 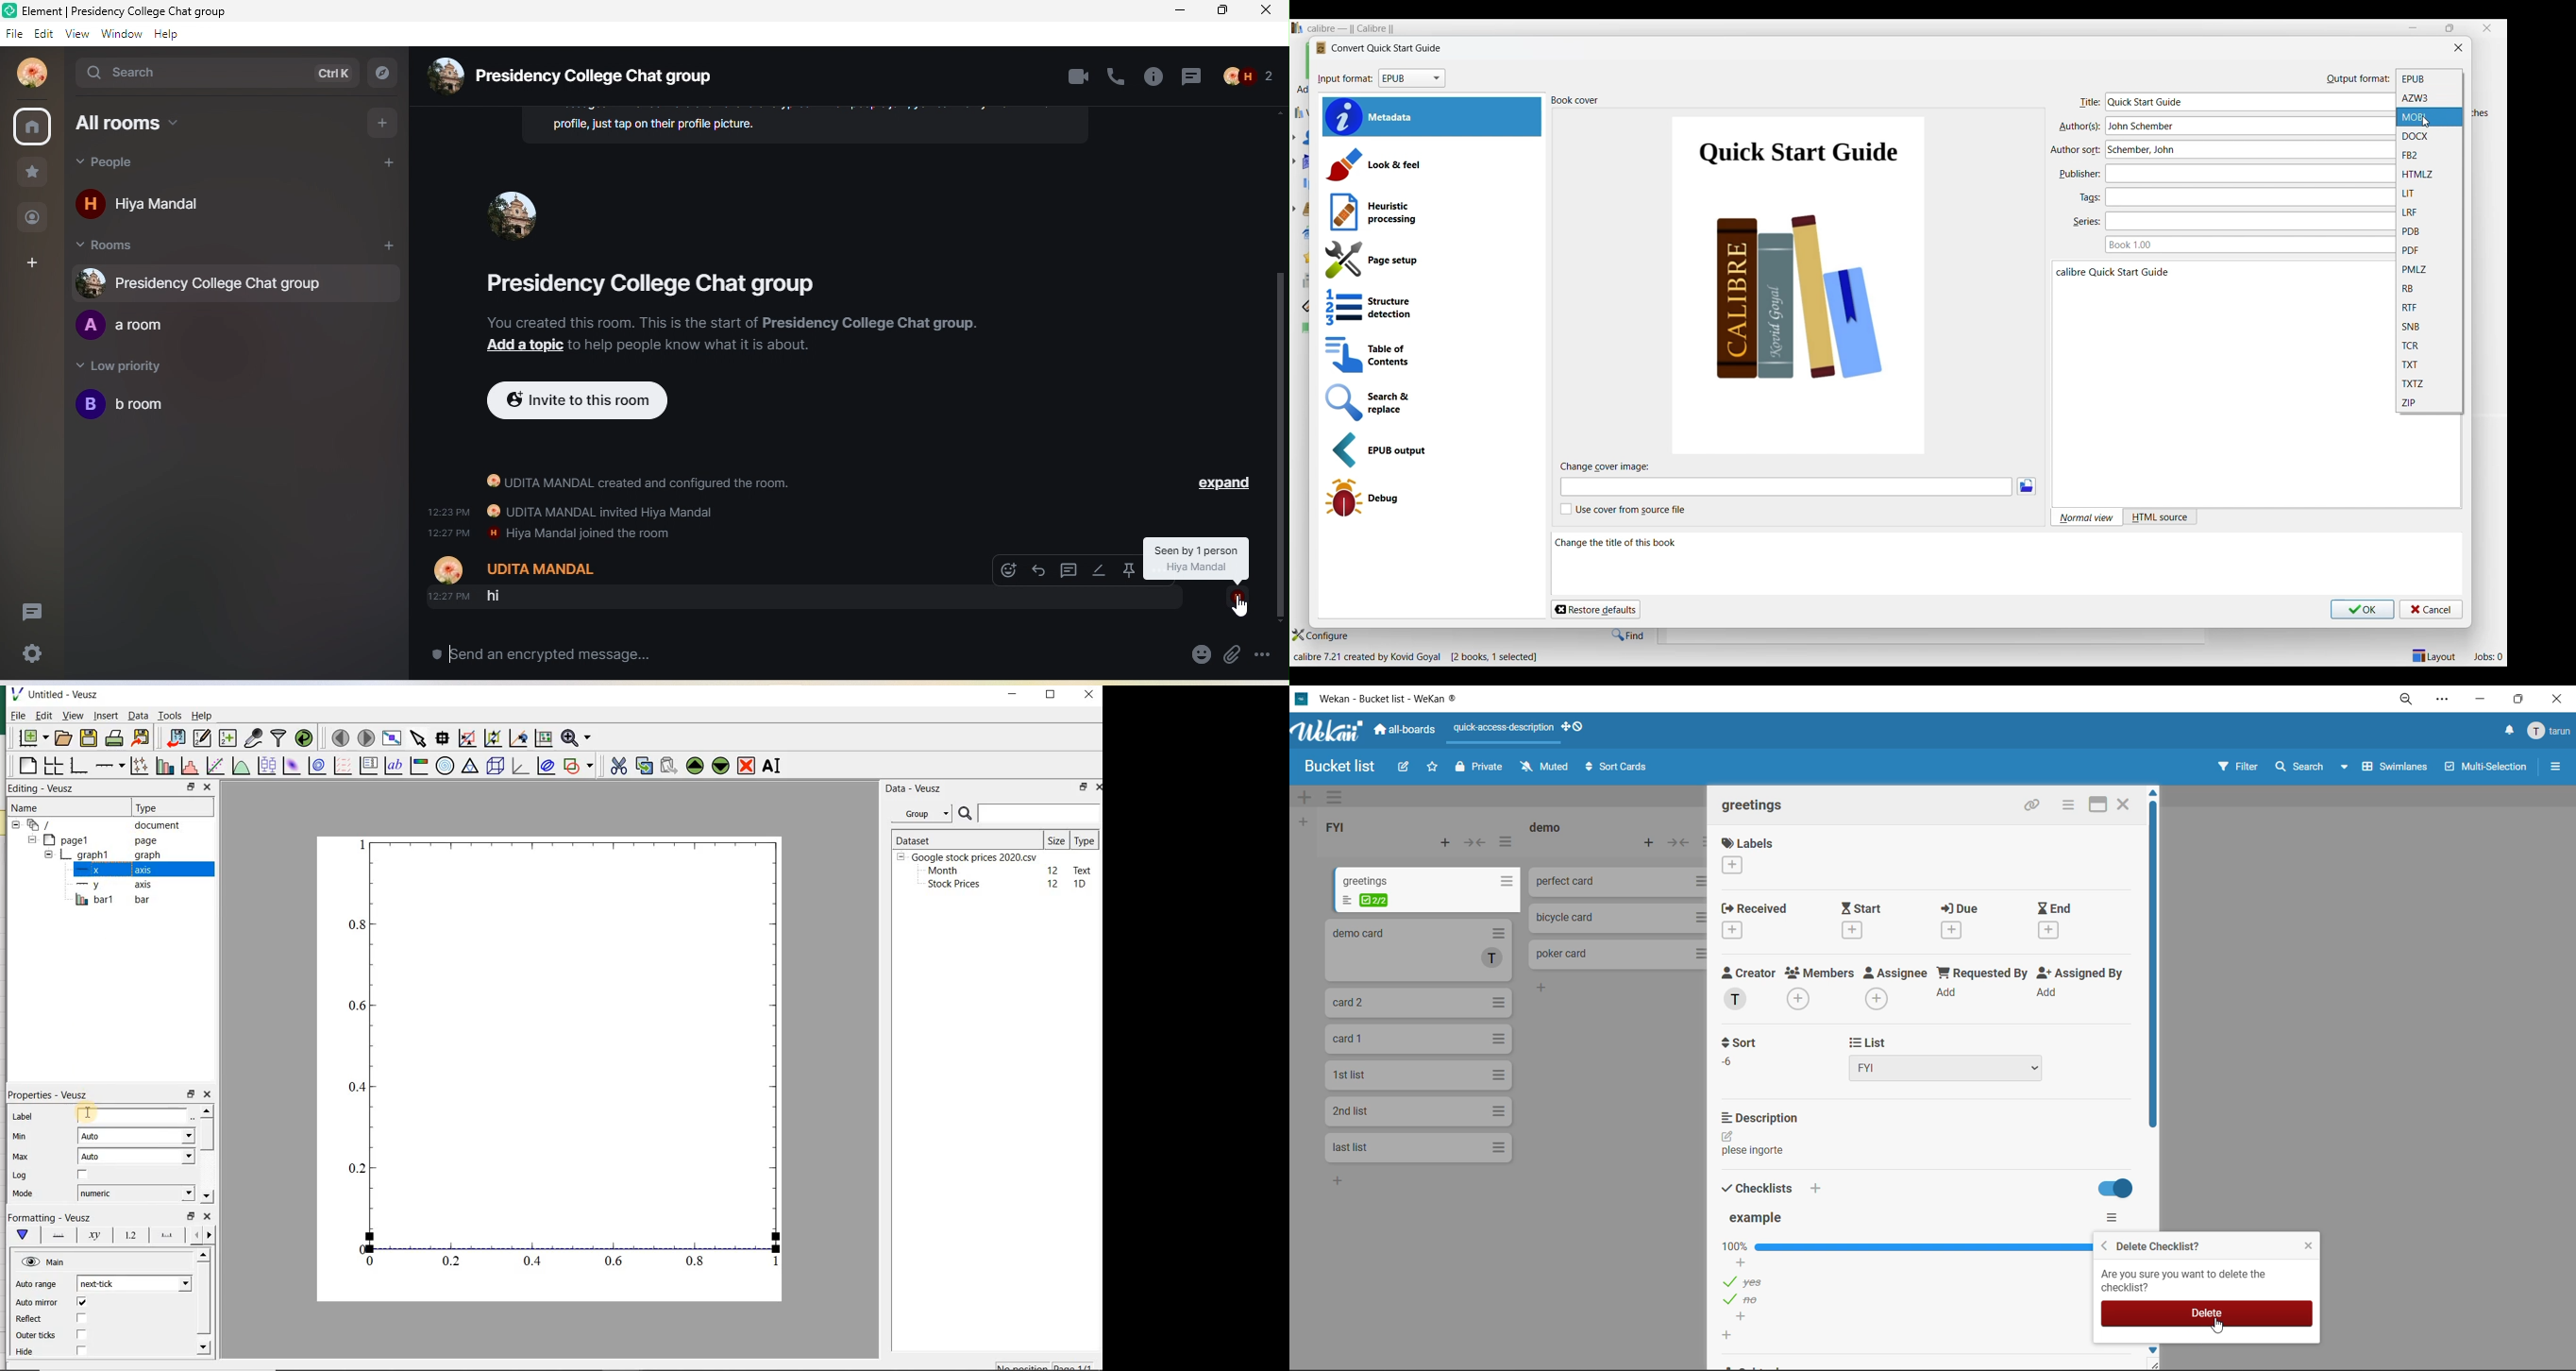 What do you see at coordinates (31, 1319) in the screenshot?
I see `Reflect` at bounding box center [31, 1319].